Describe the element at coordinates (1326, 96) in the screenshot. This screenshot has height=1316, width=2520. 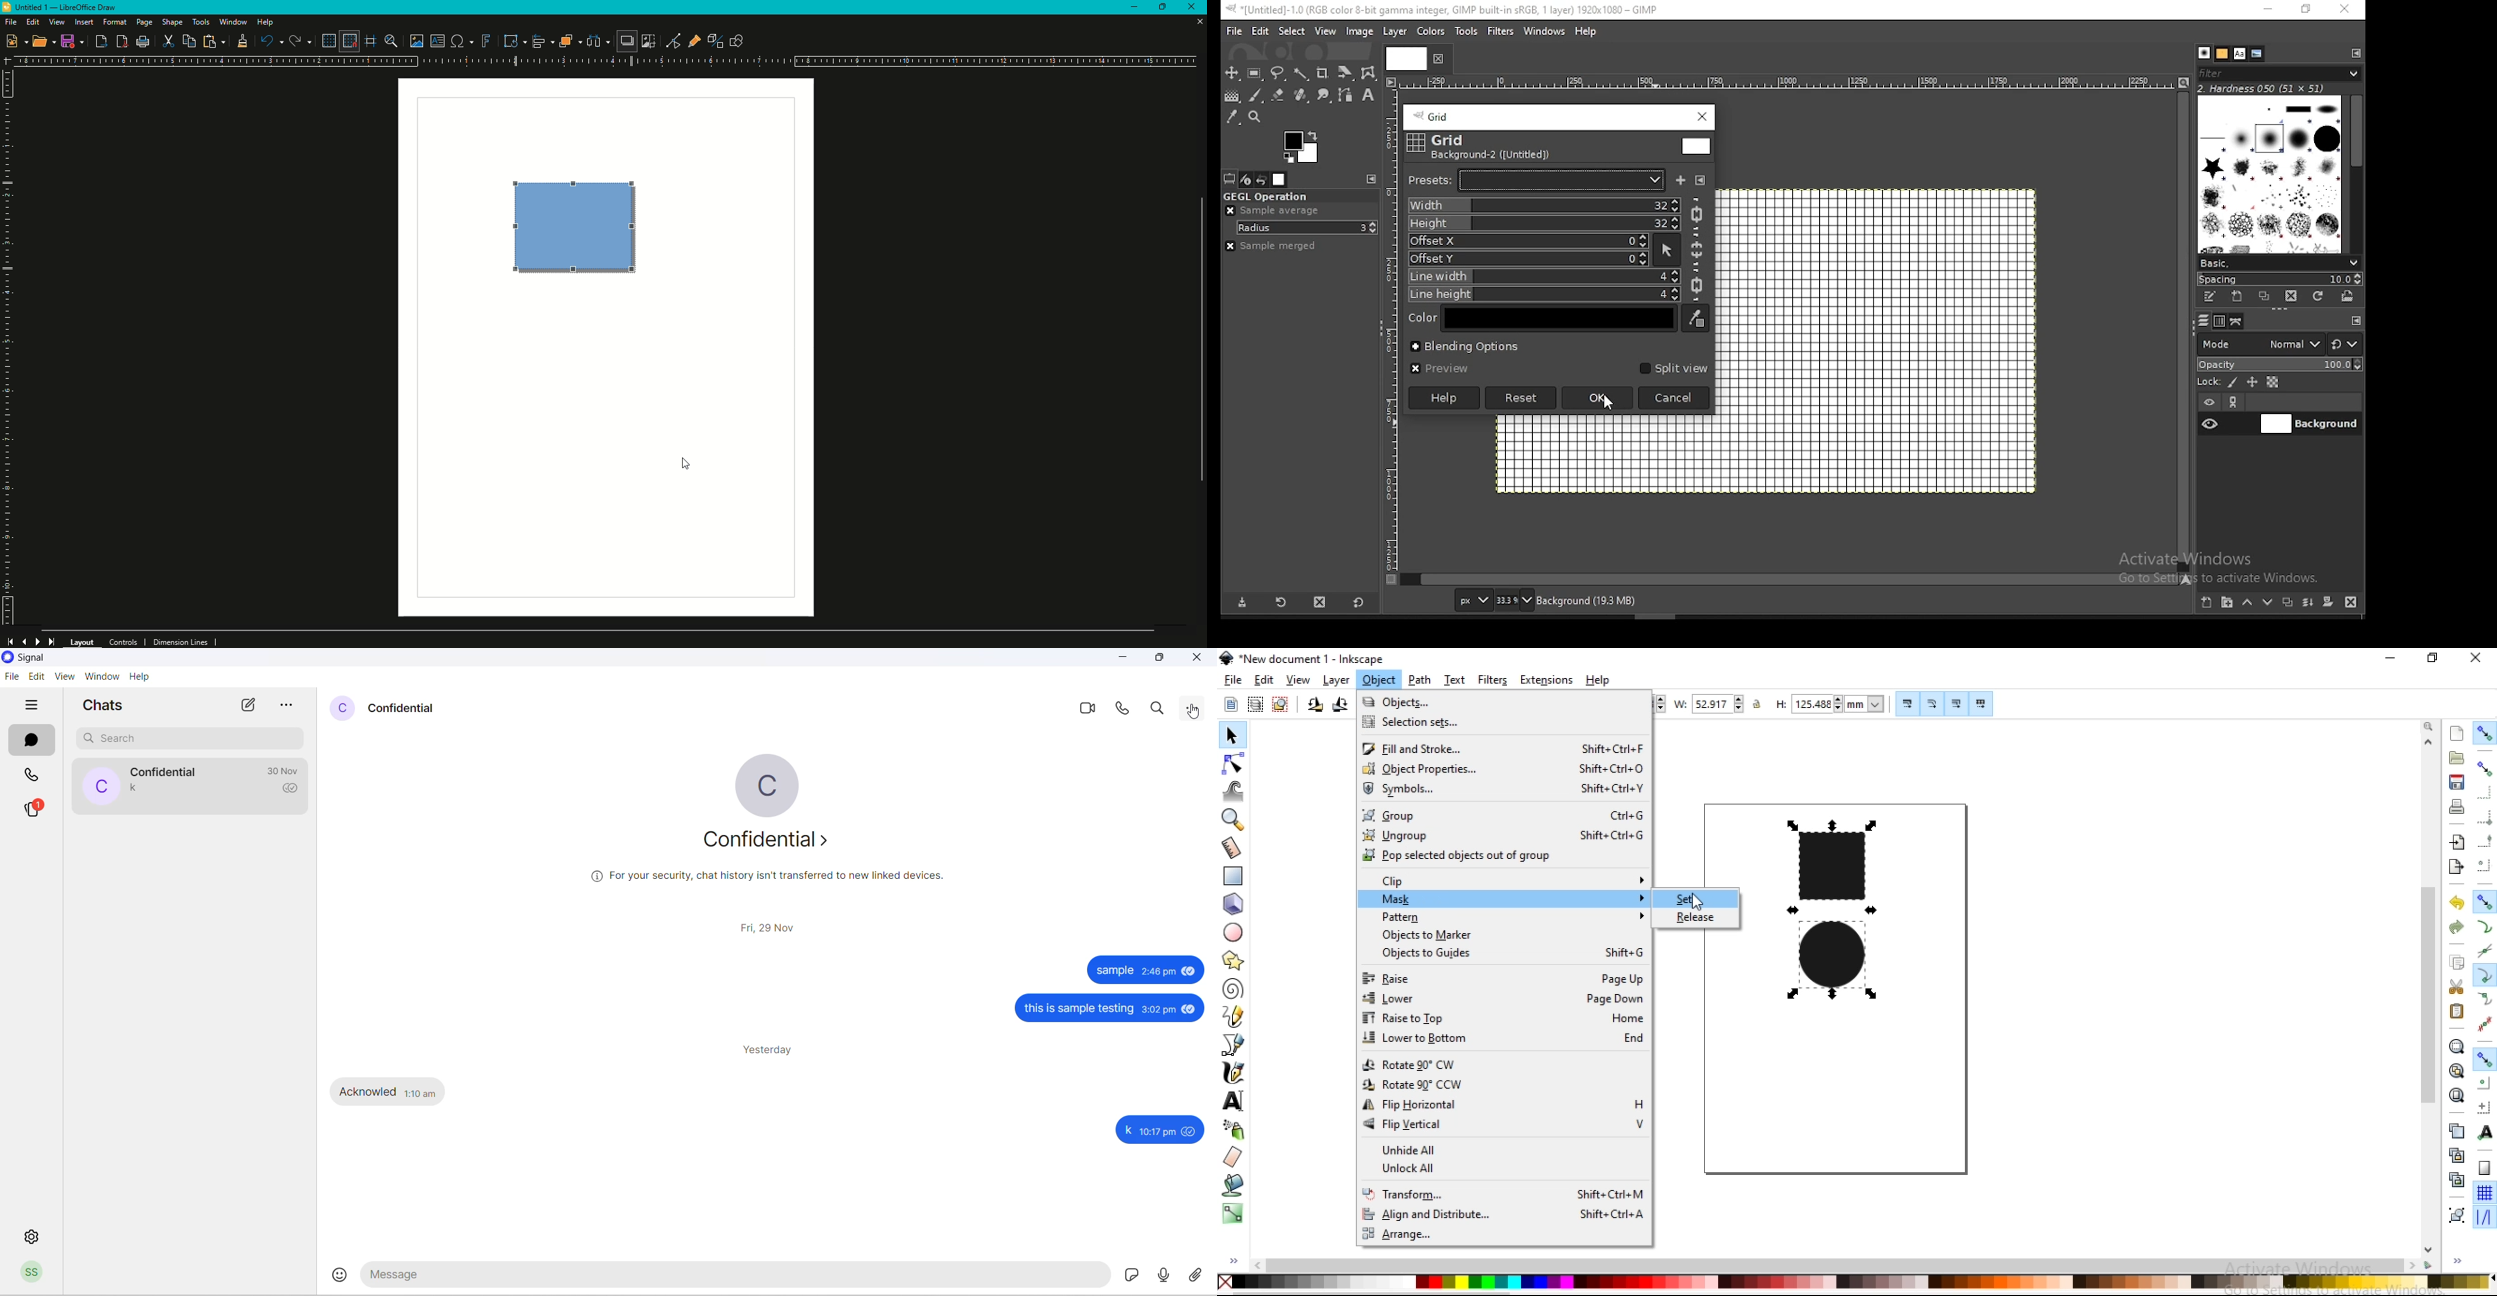
I see `smudge tool` at that location.